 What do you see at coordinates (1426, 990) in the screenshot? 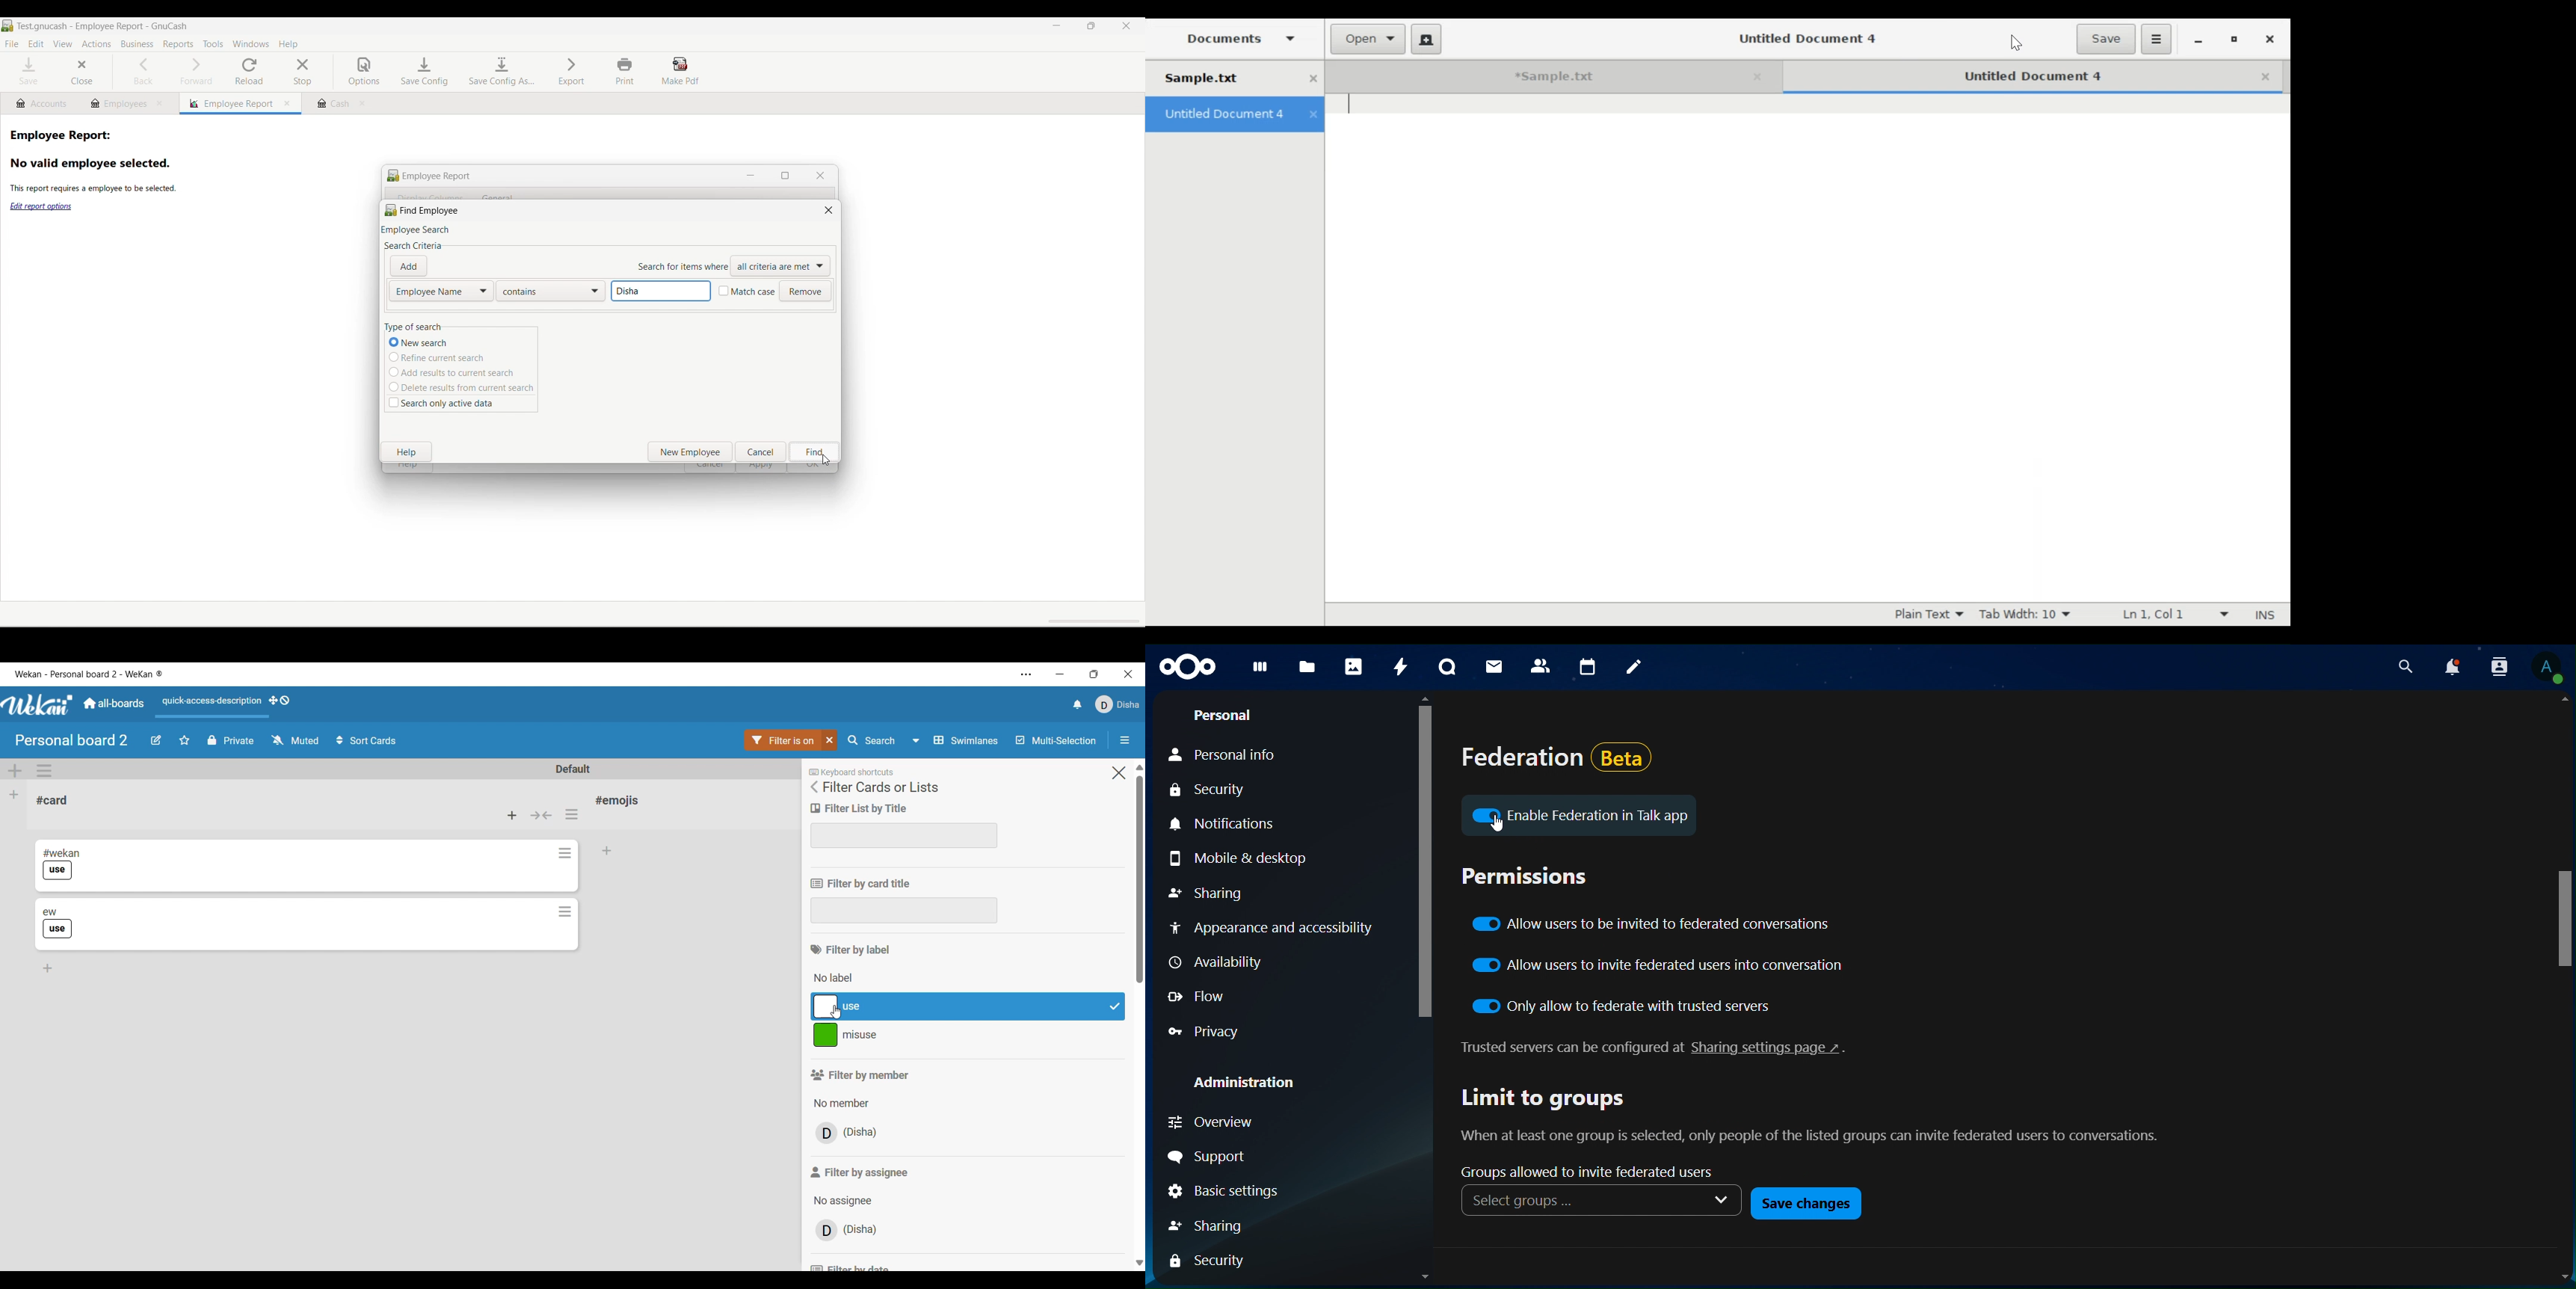
I see `Scrollbar` at bounding box center [1426, 990].